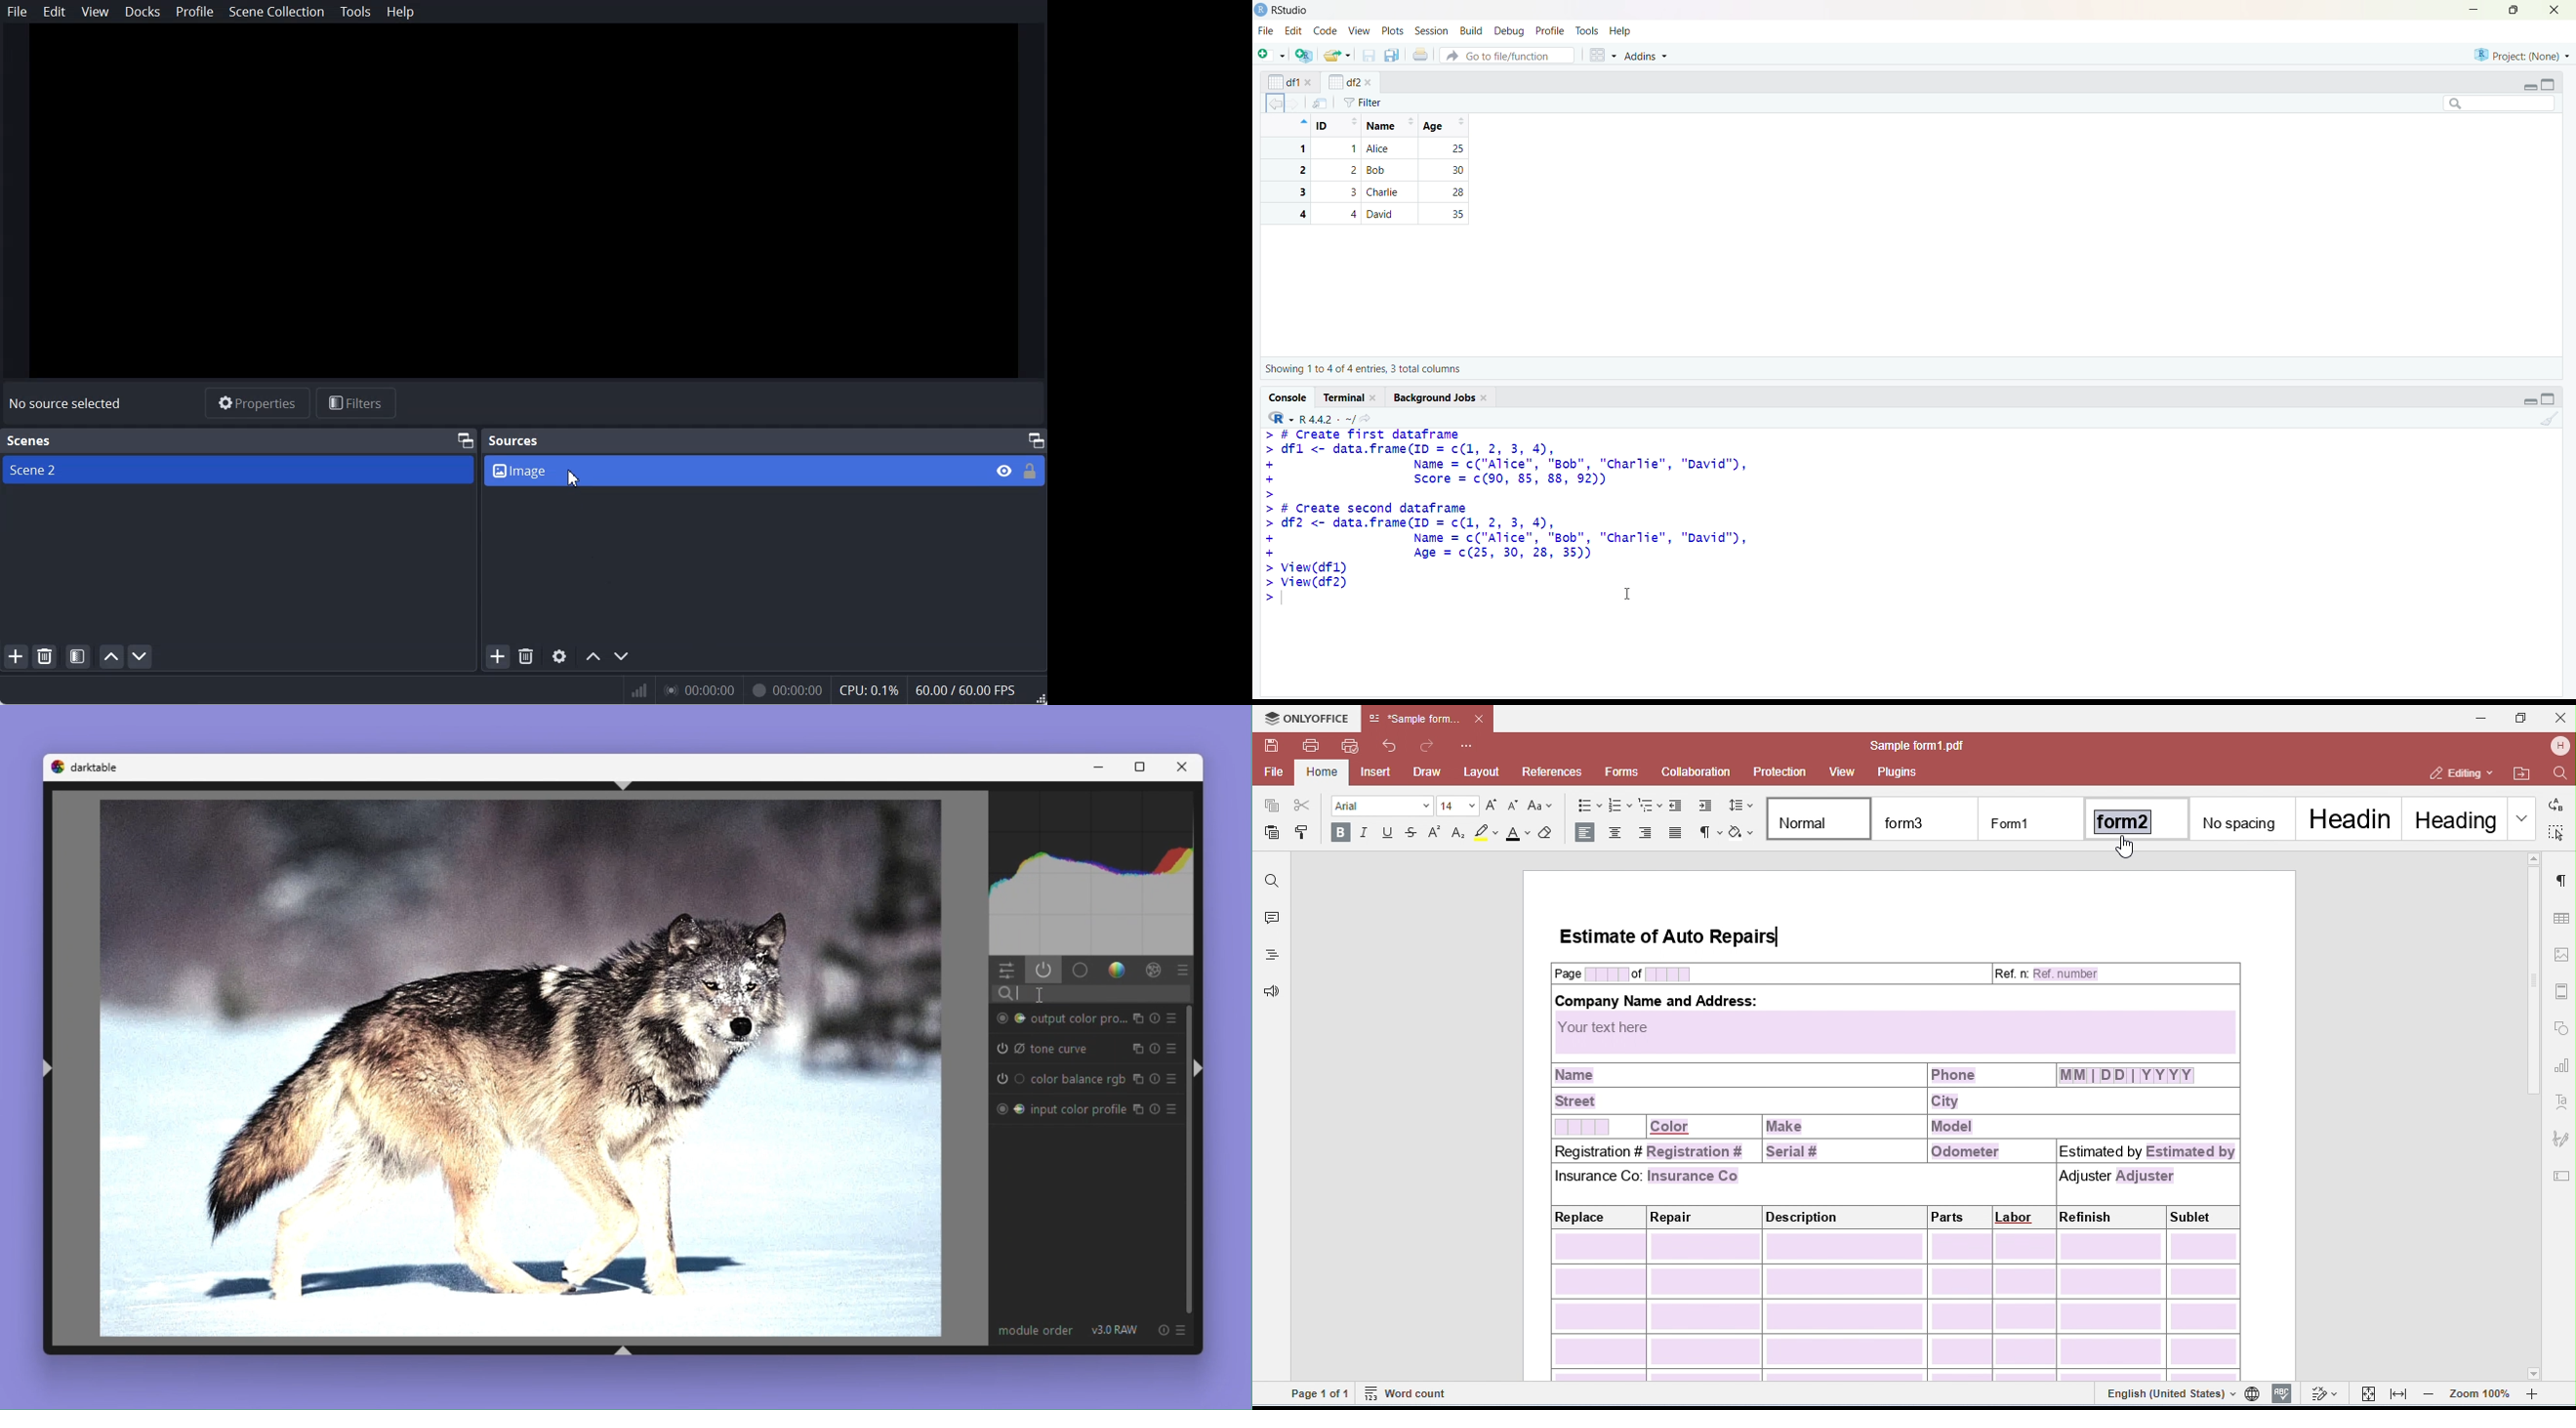 The image size is (2576, 1428). I want to click on toggle full view, so click(2548, 399).